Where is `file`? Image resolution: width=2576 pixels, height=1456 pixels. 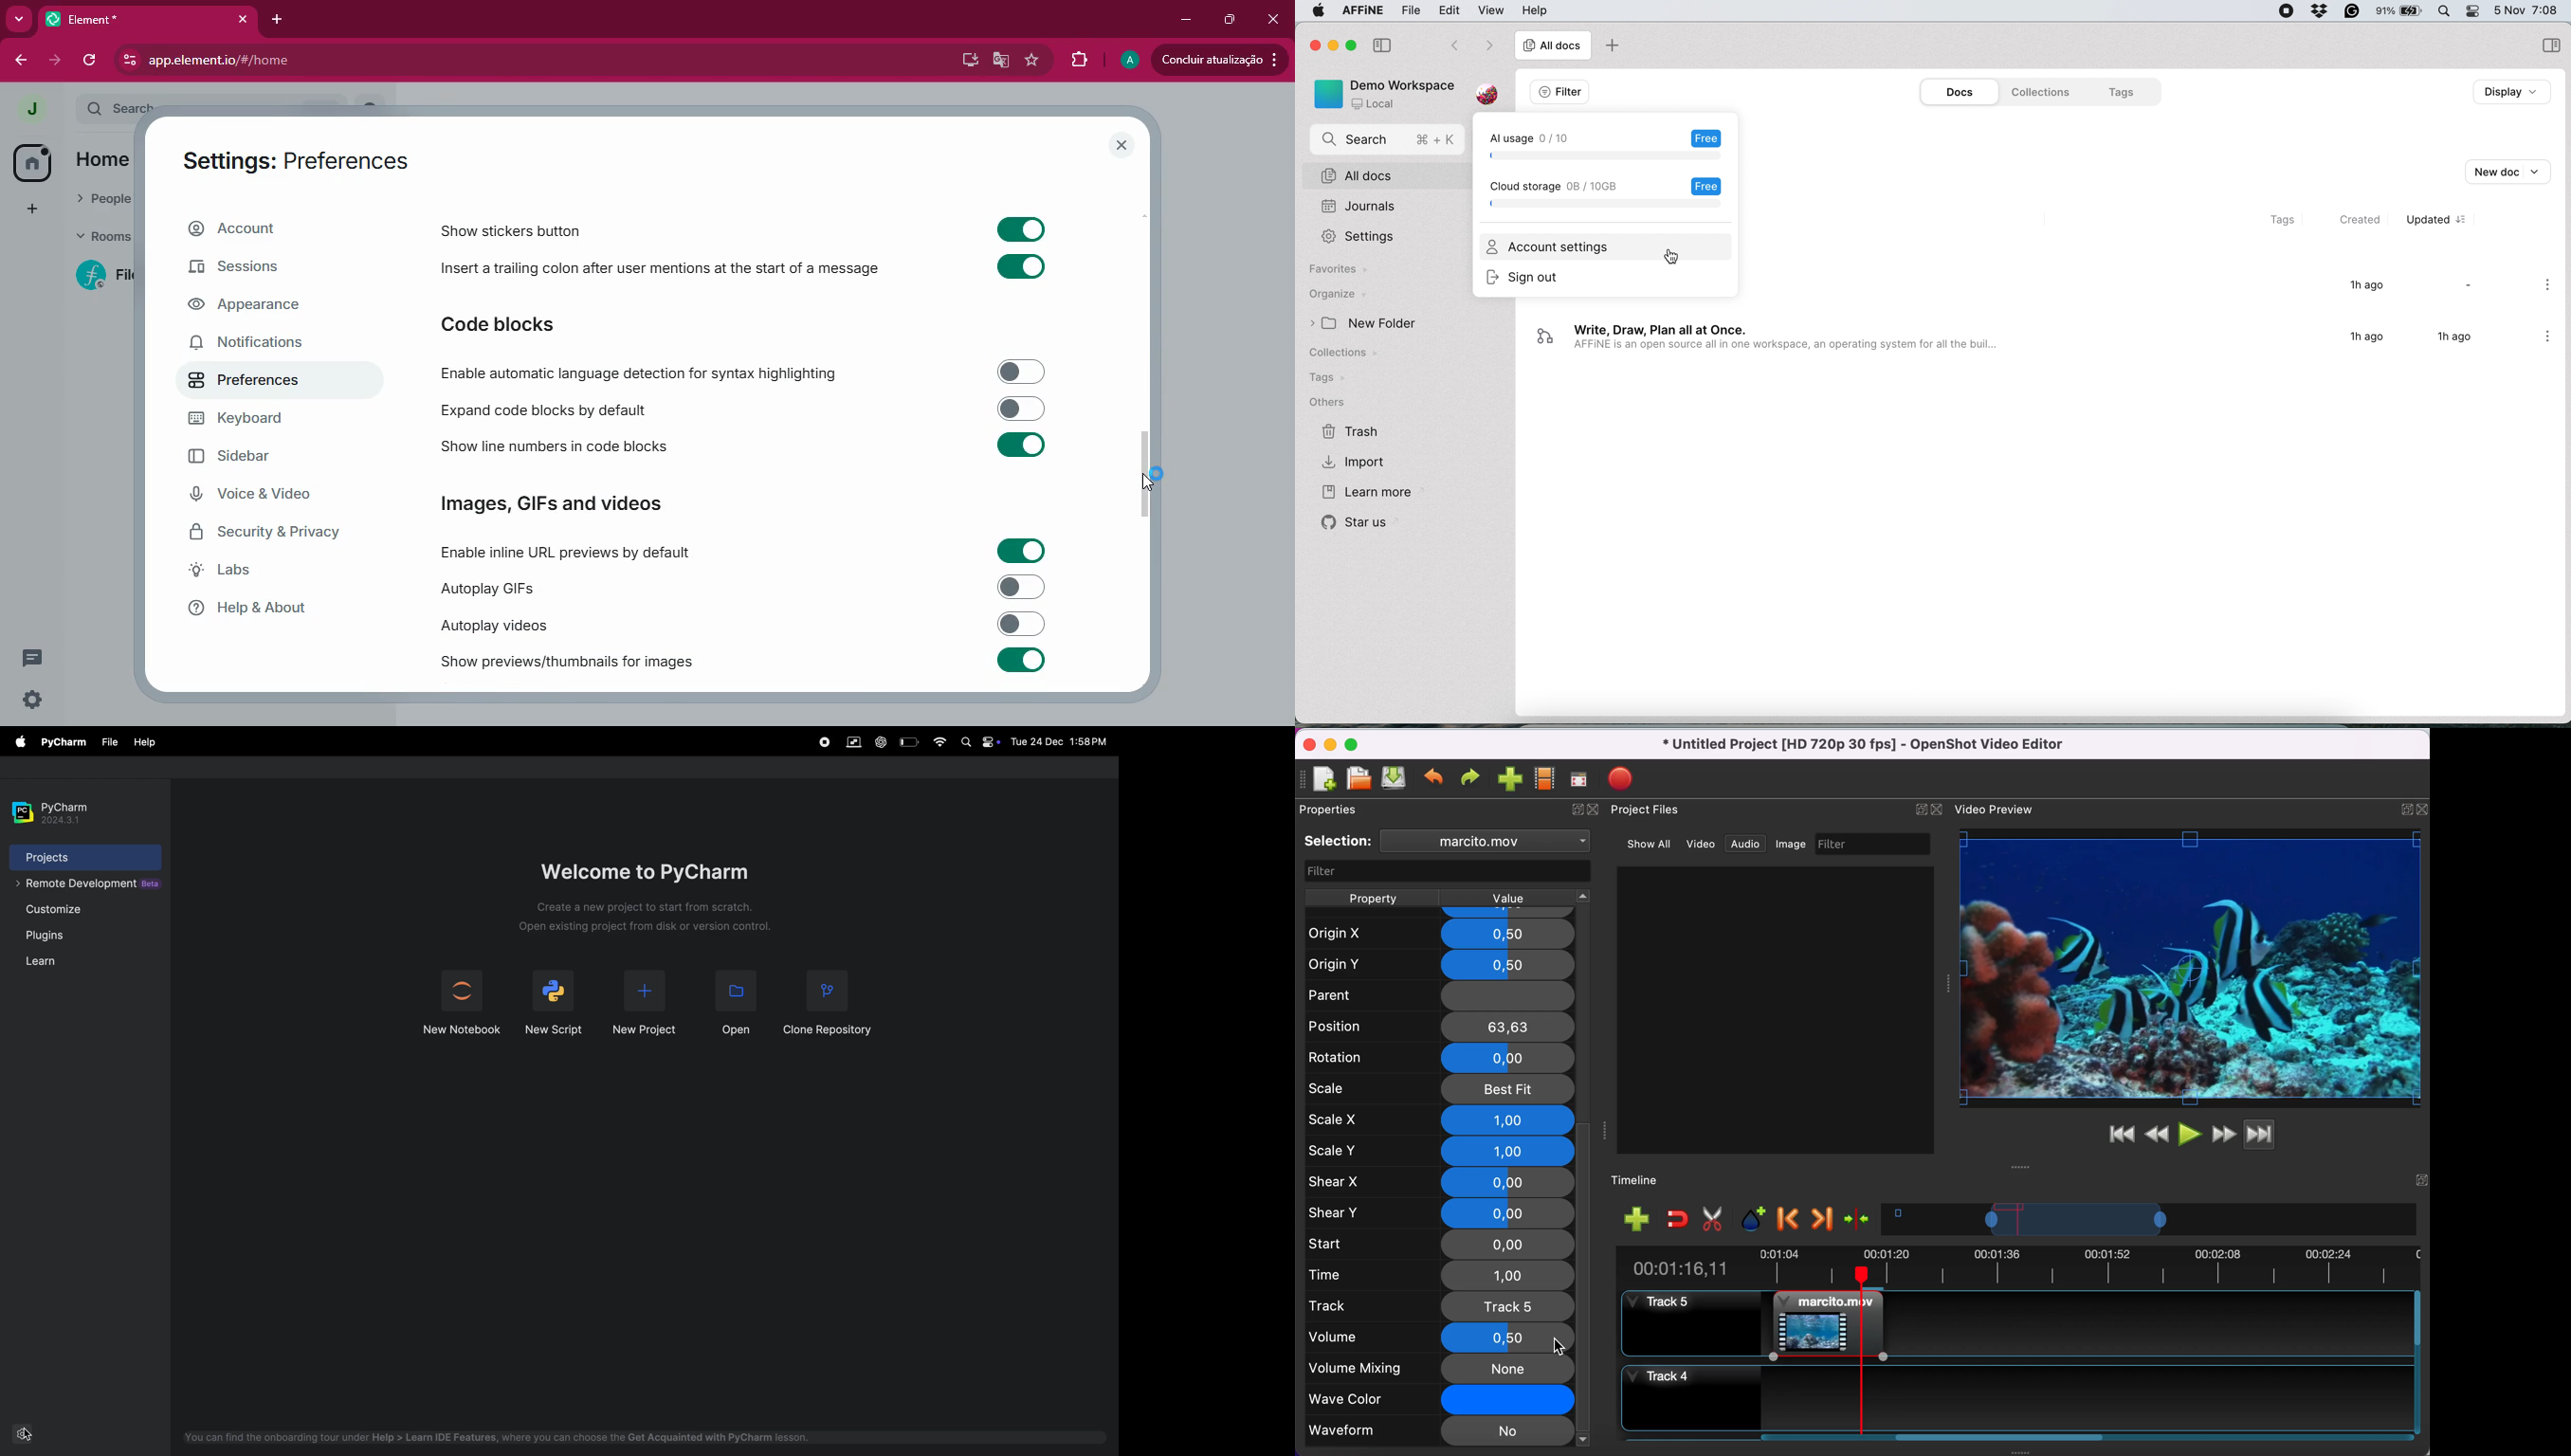
file is located at coordinates (110, 742).